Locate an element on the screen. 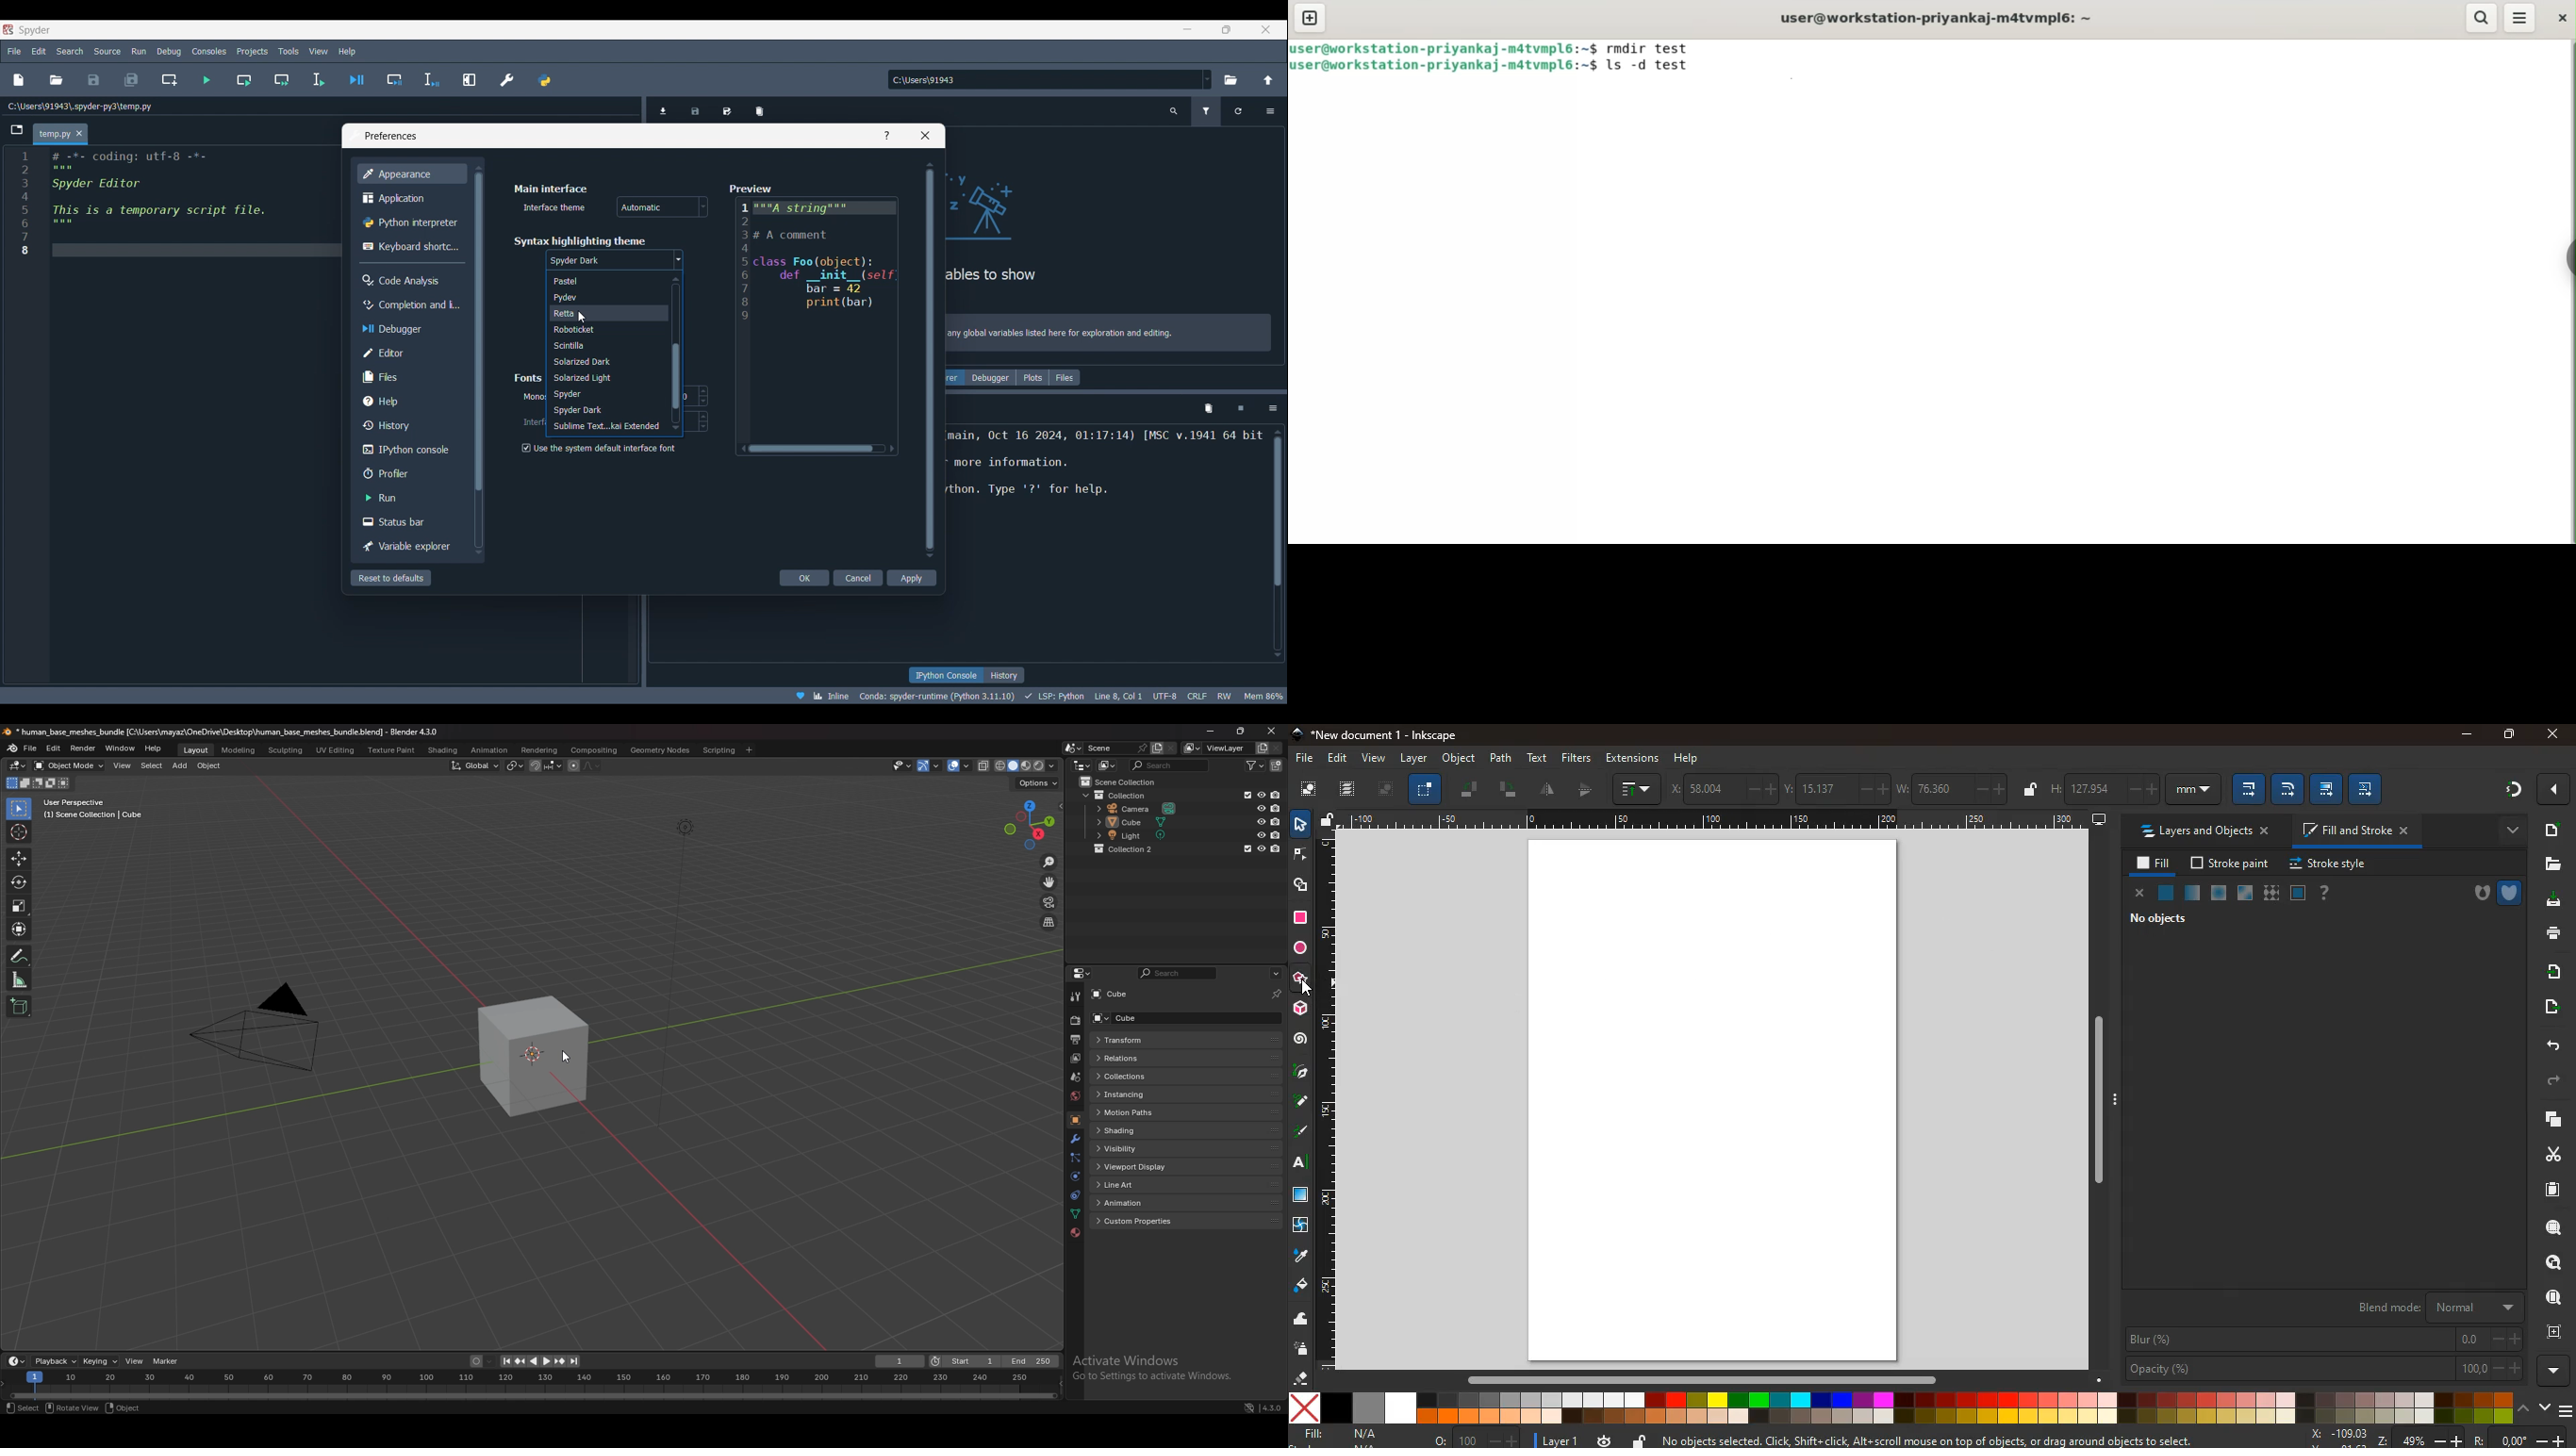 The image size is (2576, 1456). Code analysis is located at coordinates (411, 280).